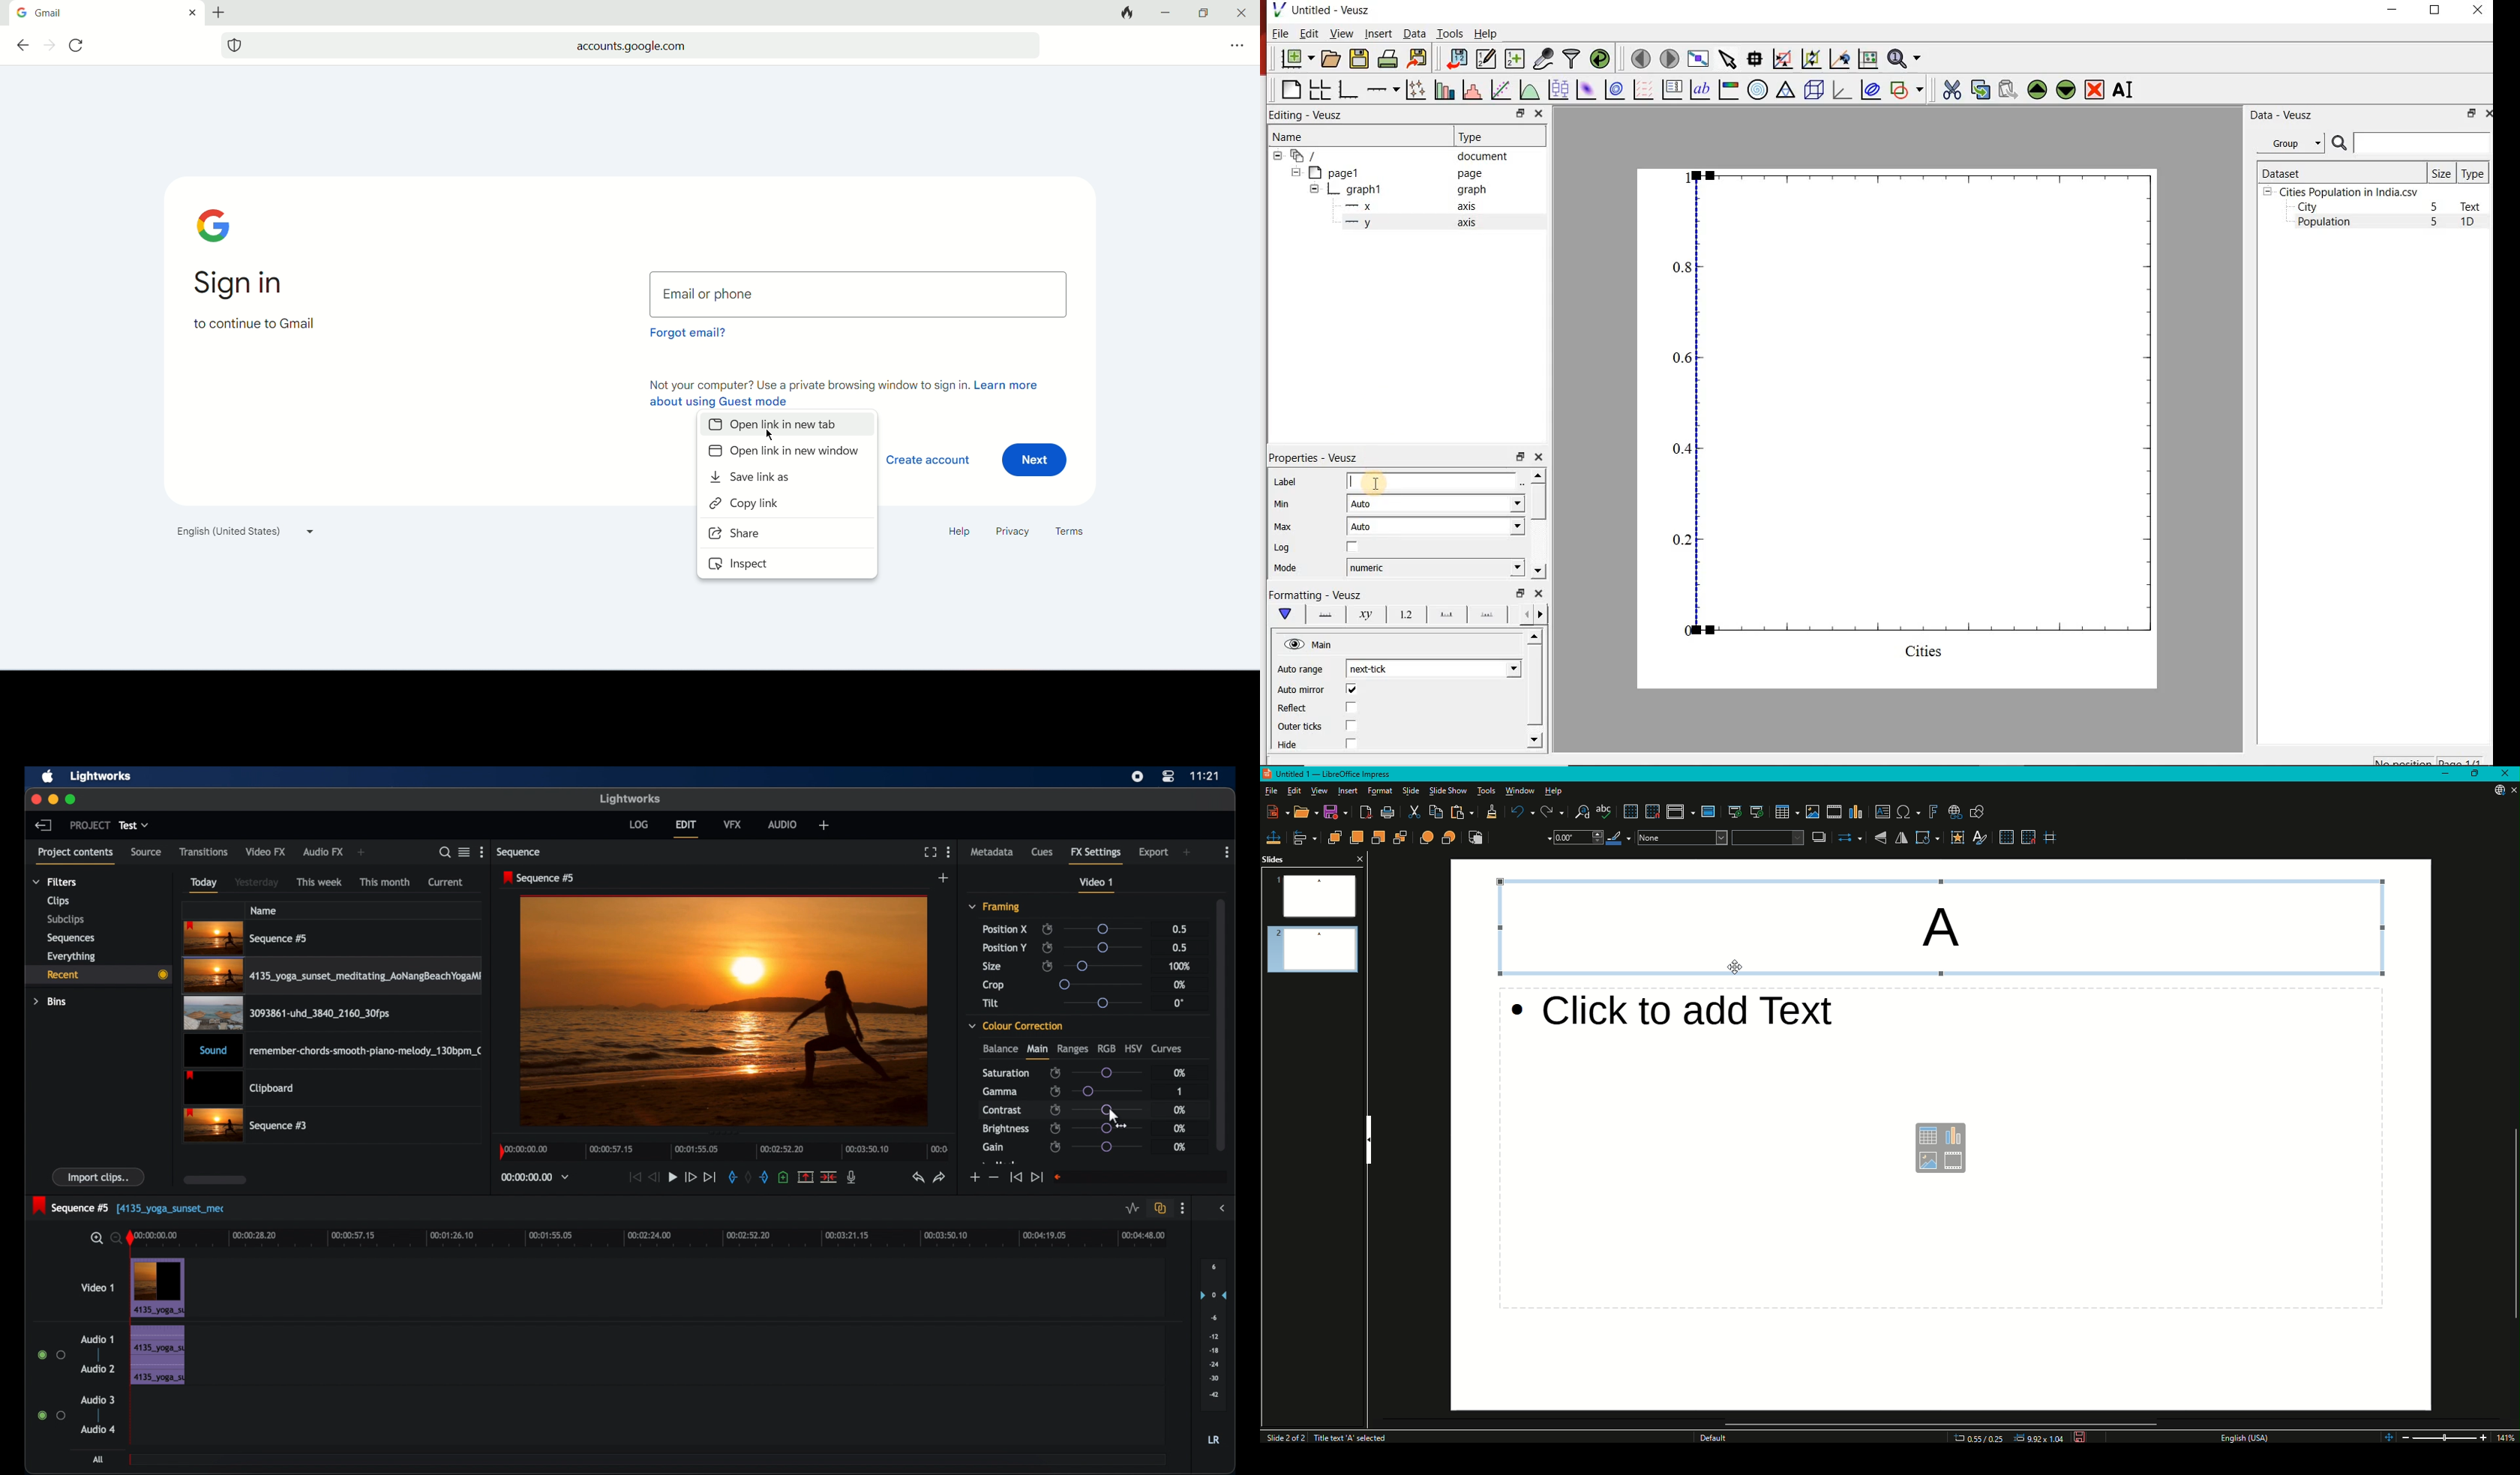  Describe the element at coordinates (1575, 841) in the screenshot. I see `Drop Down` at that location.